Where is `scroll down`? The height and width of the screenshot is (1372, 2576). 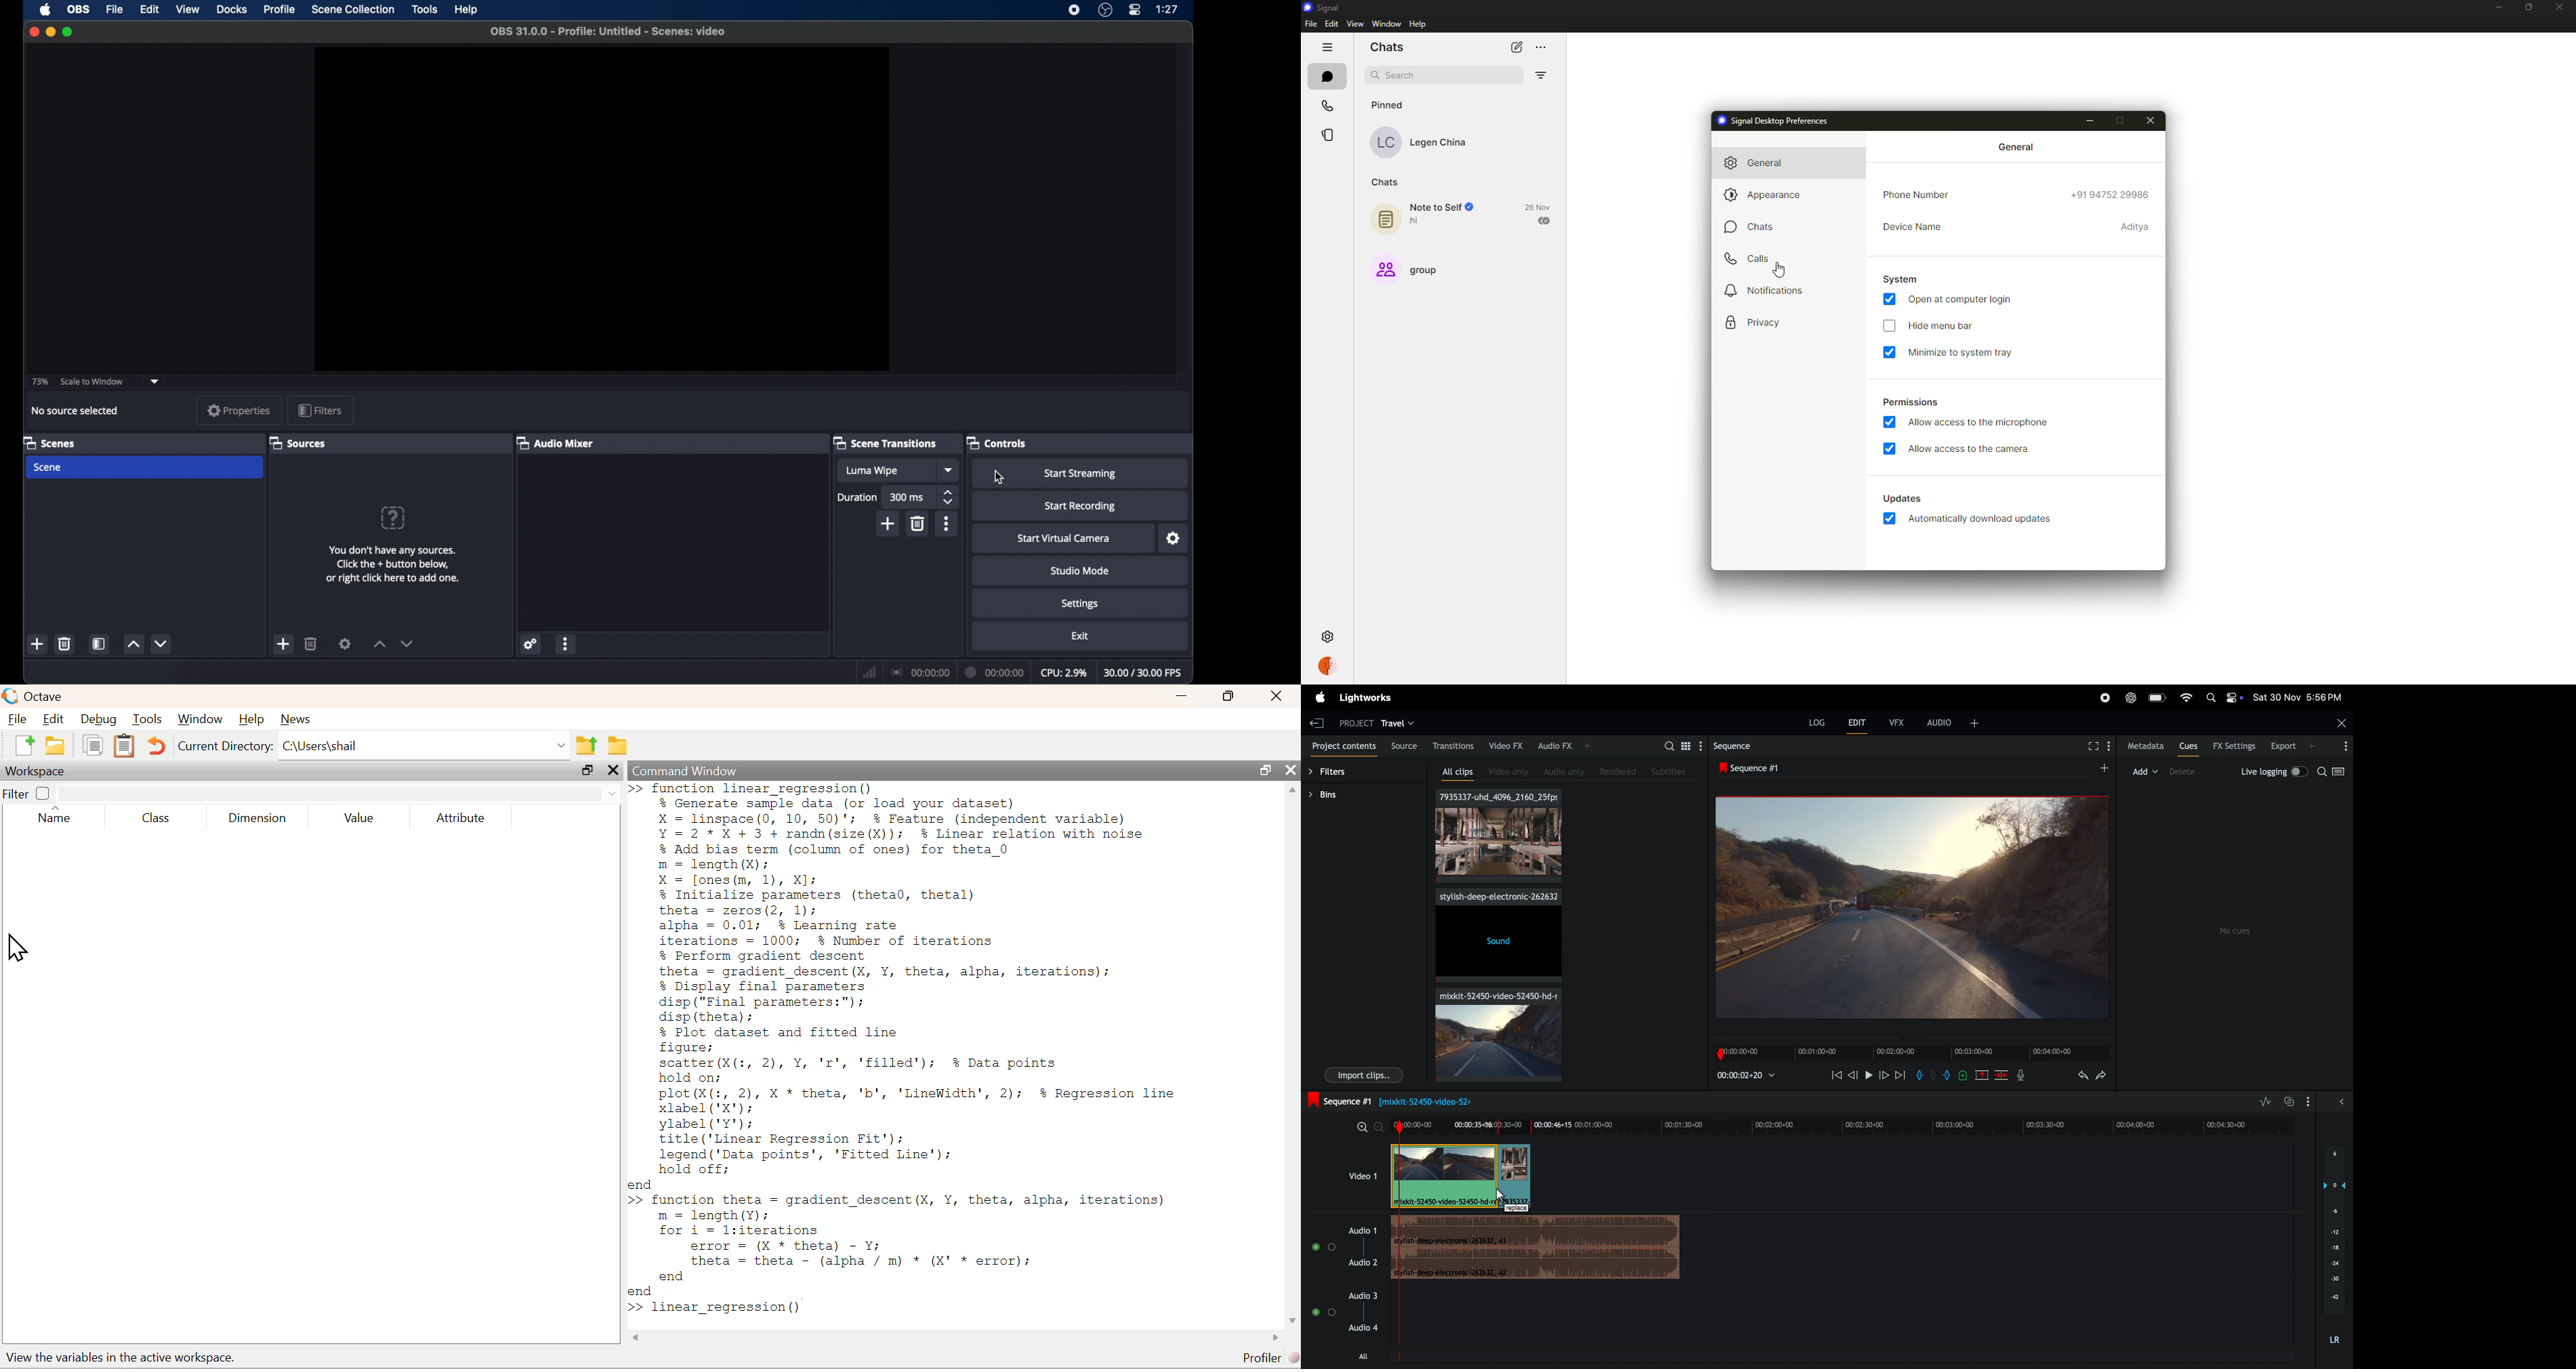
scroll down is located at coordinates (1291, 1321).